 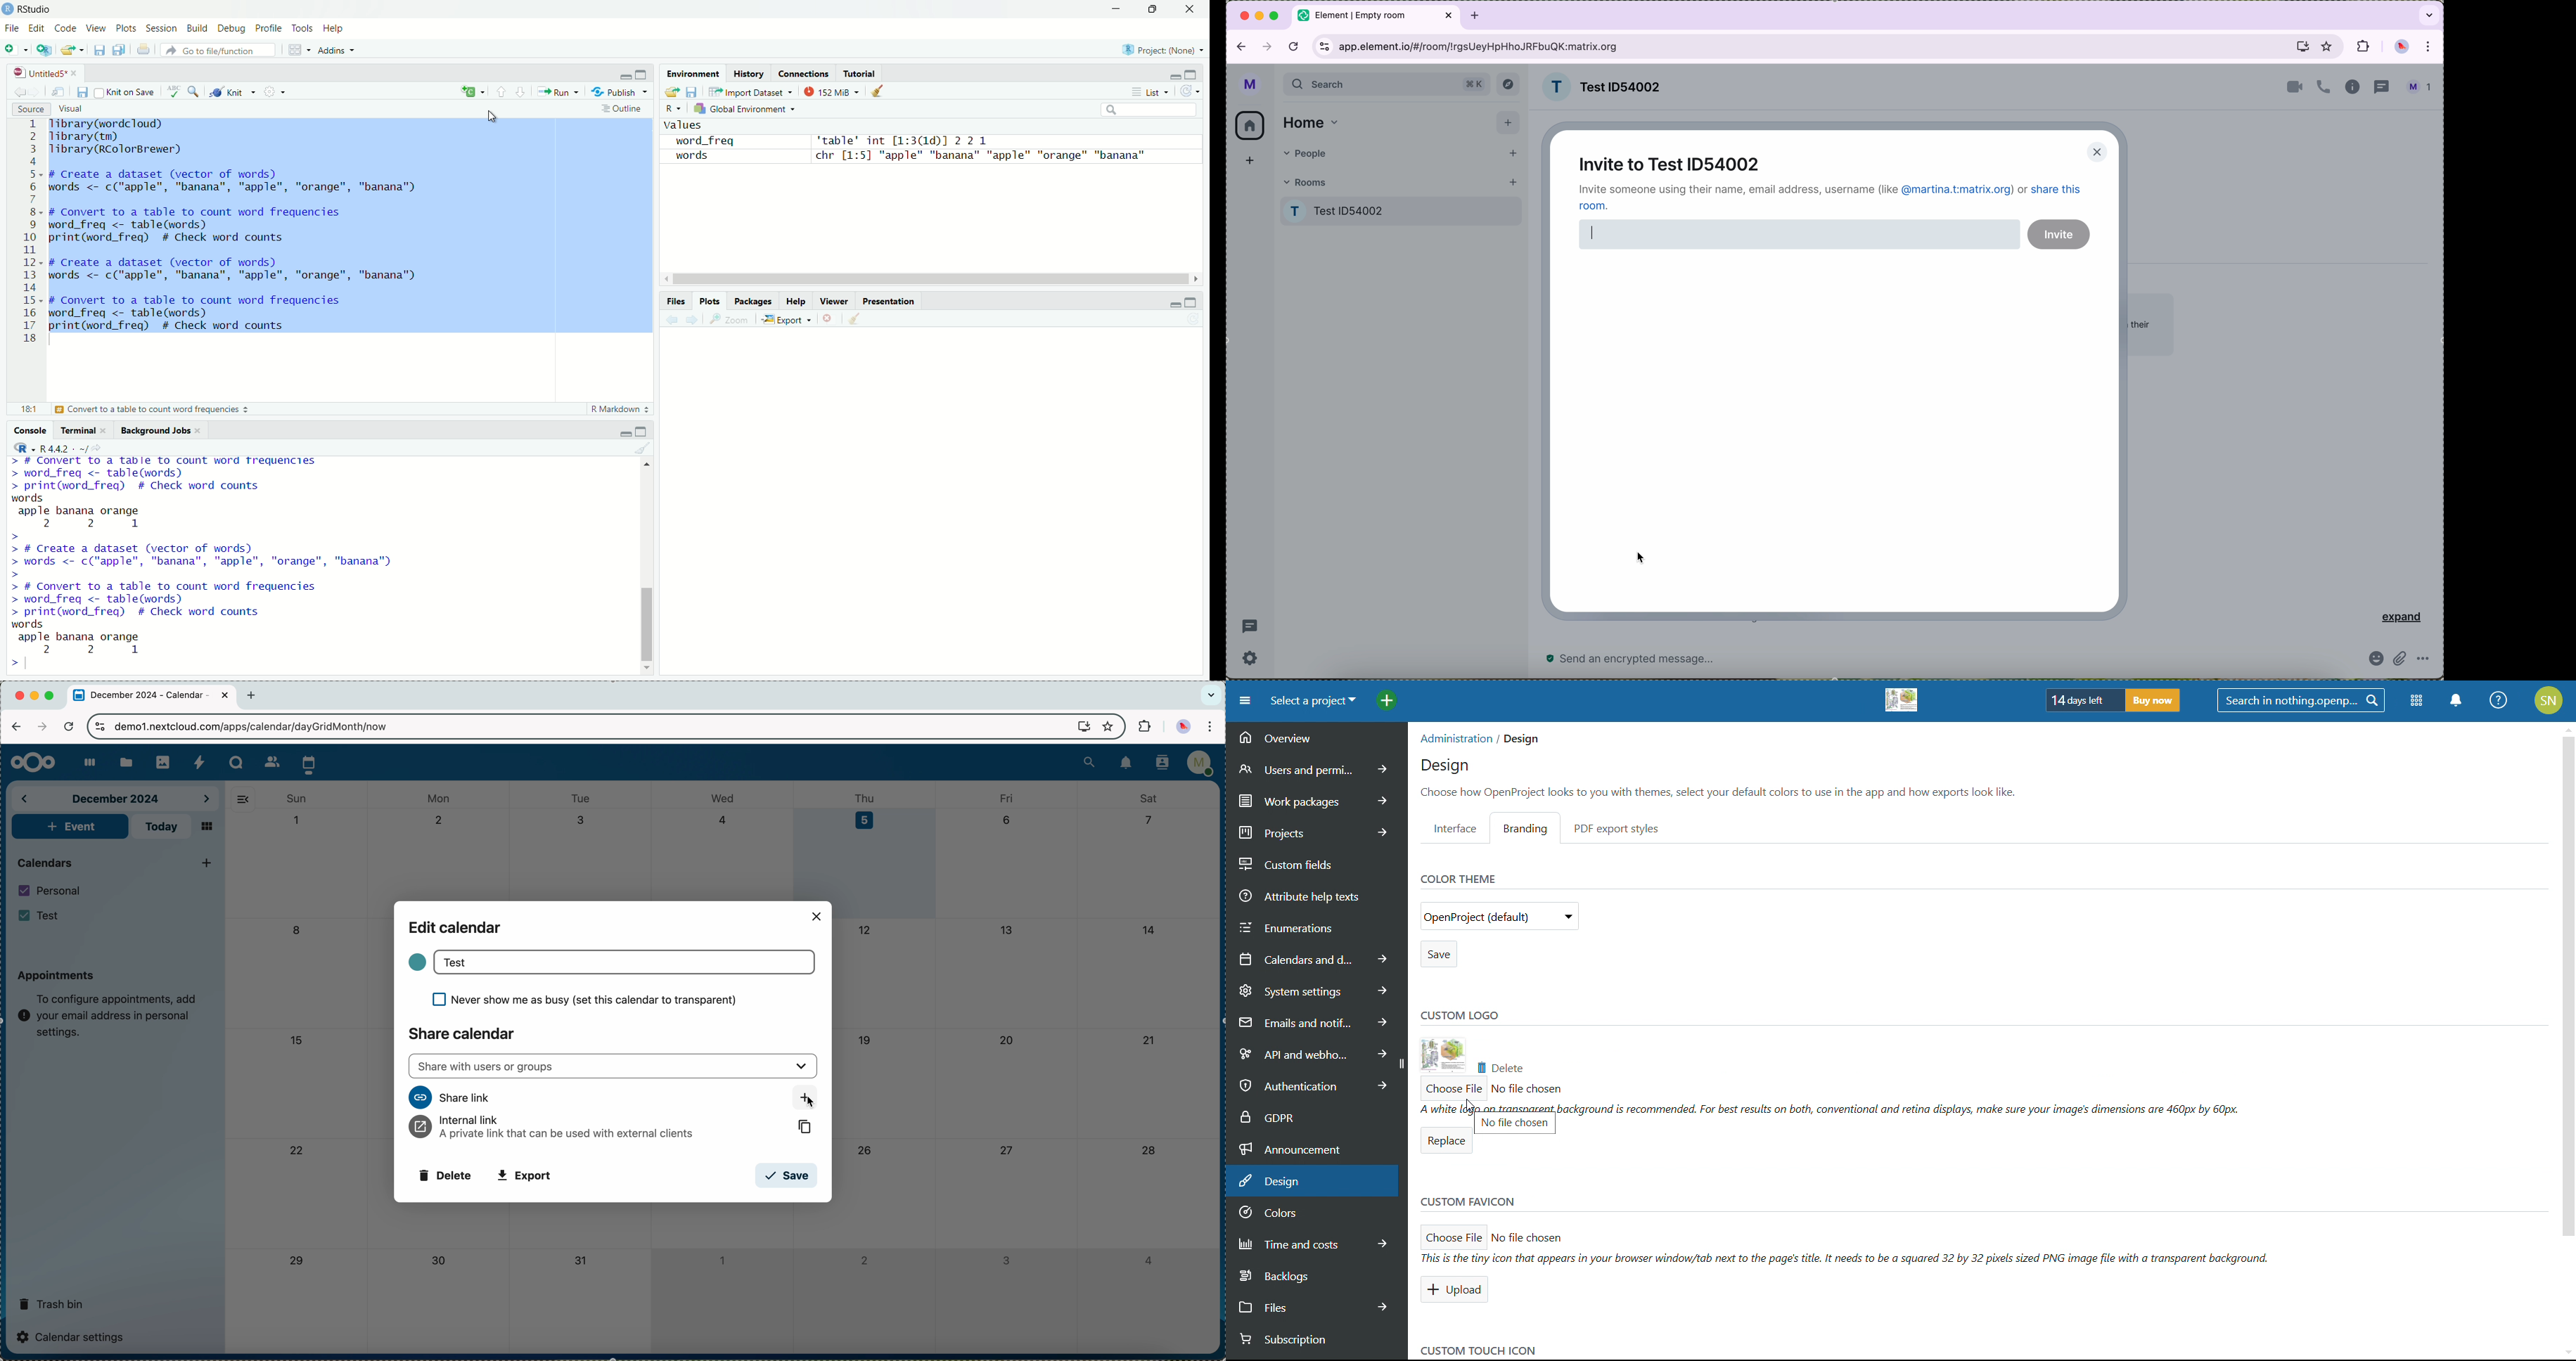 I want to click on search tabs, so click(x=1210, y=695).